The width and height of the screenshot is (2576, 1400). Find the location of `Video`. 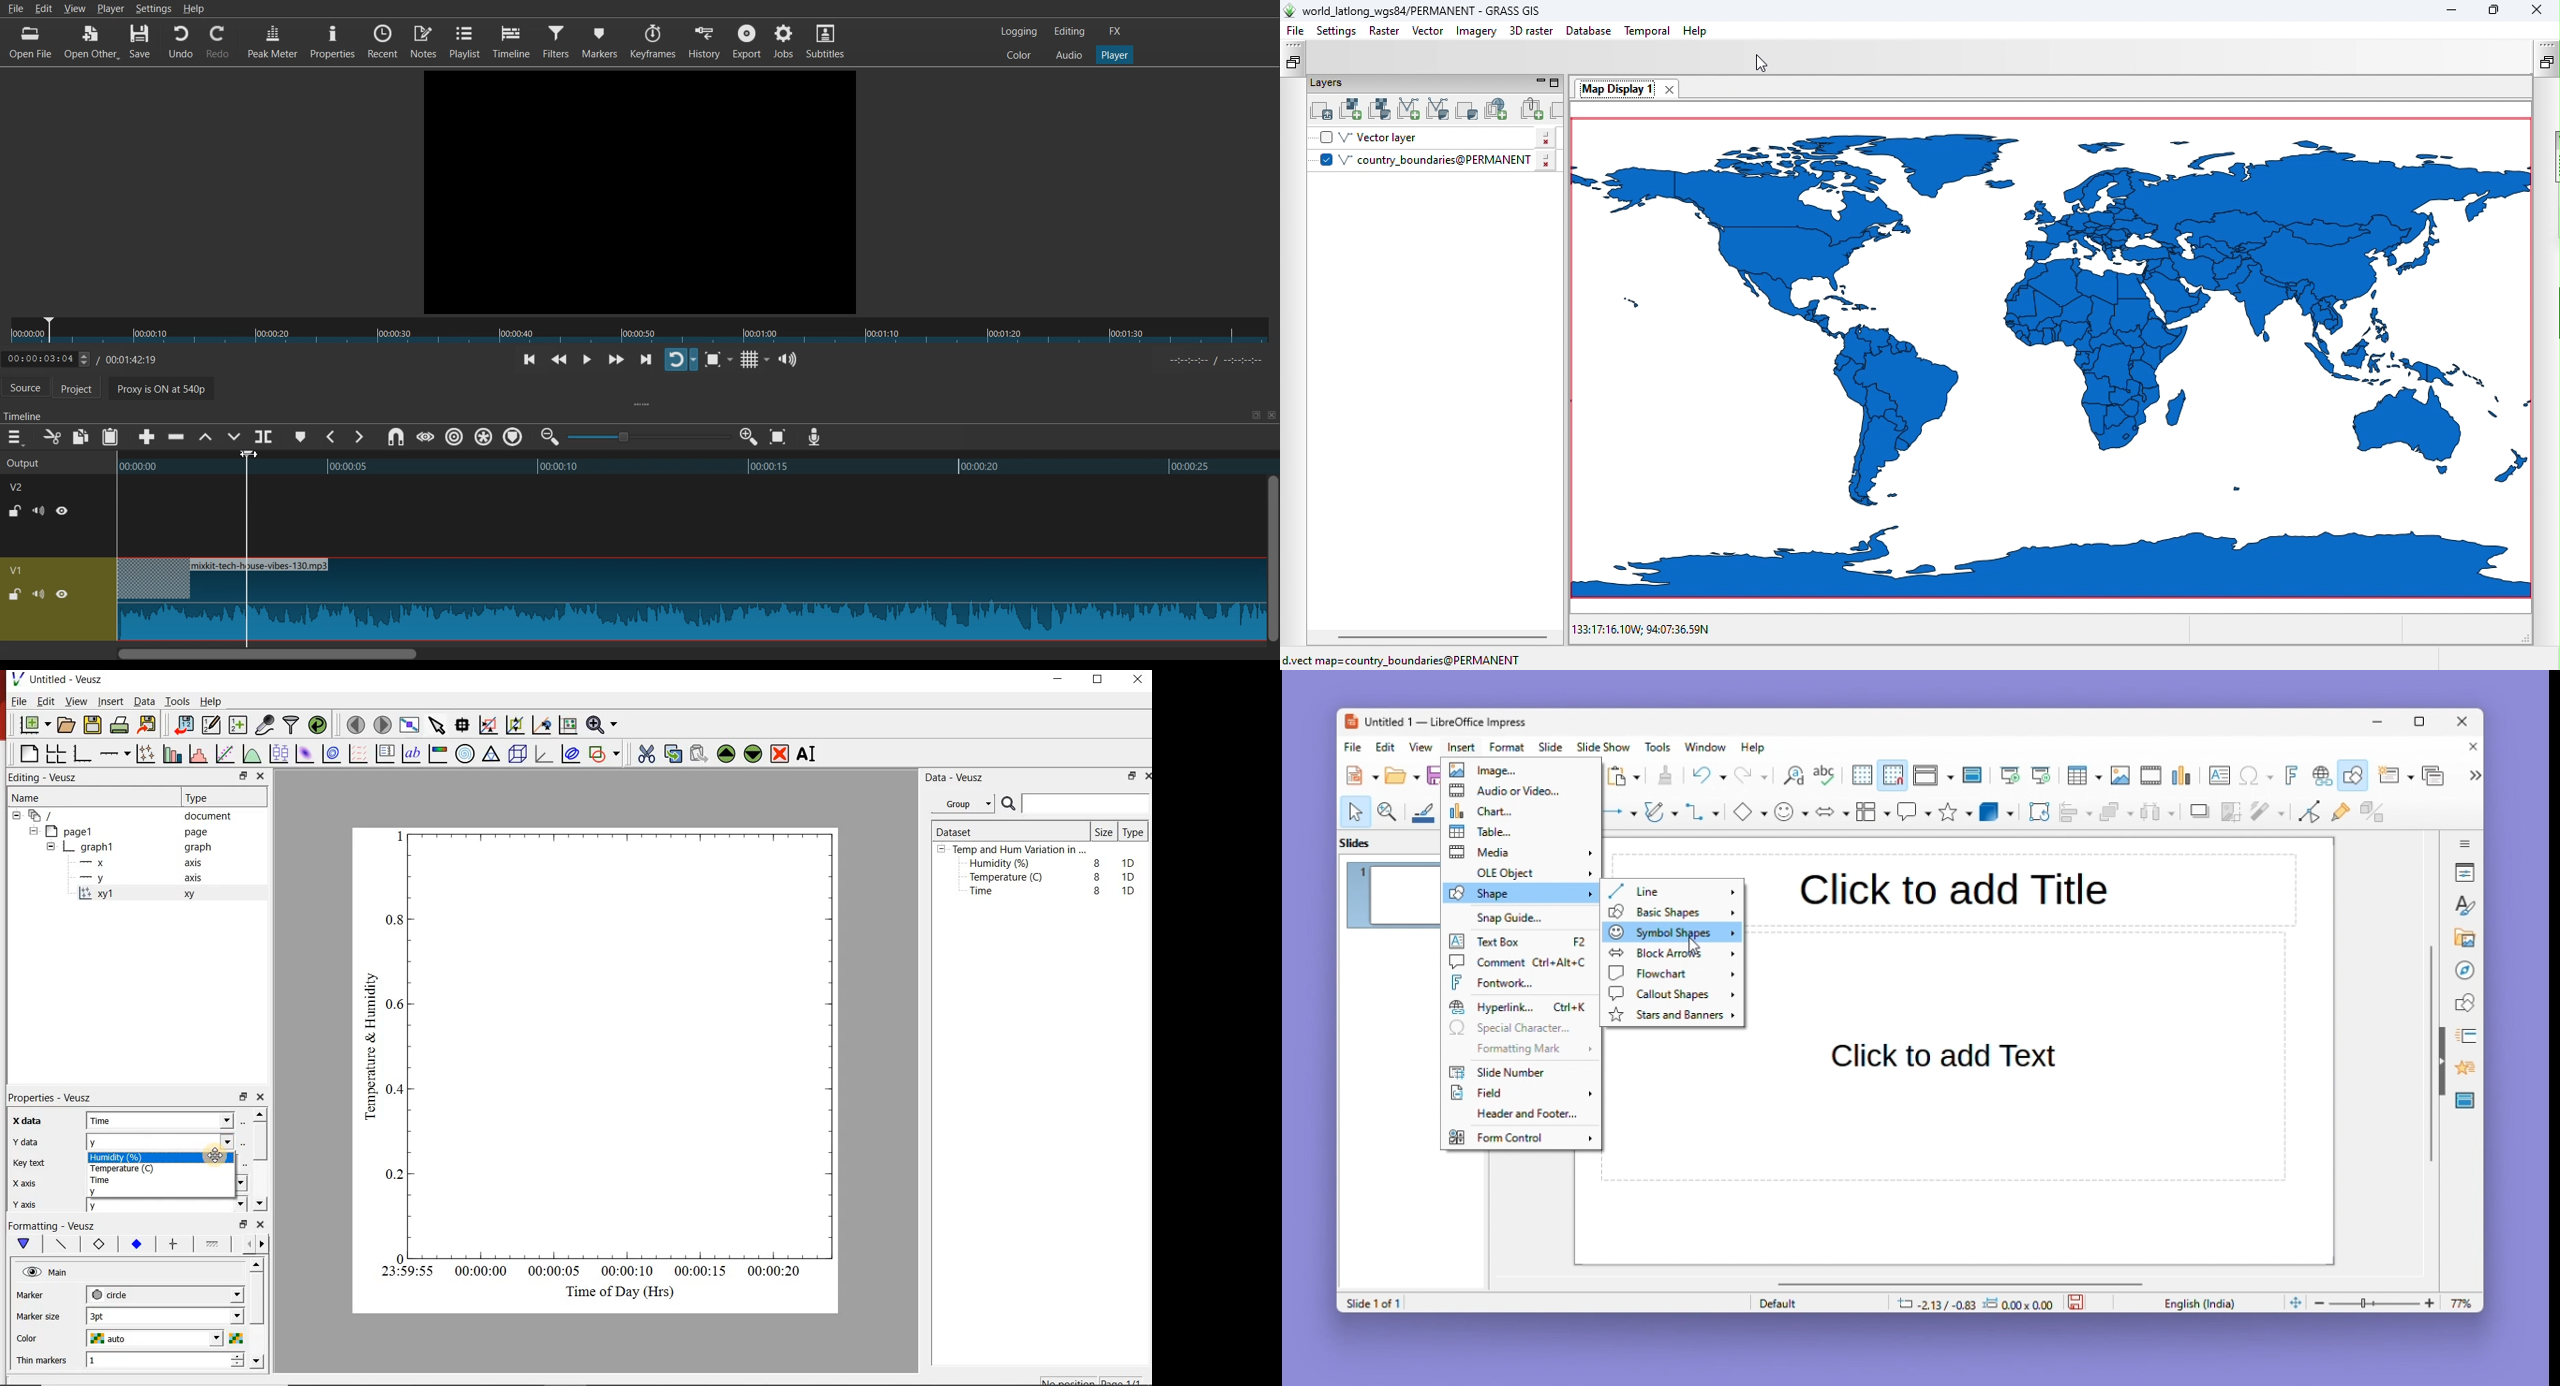

Video is located at coordinates (2151, 776).